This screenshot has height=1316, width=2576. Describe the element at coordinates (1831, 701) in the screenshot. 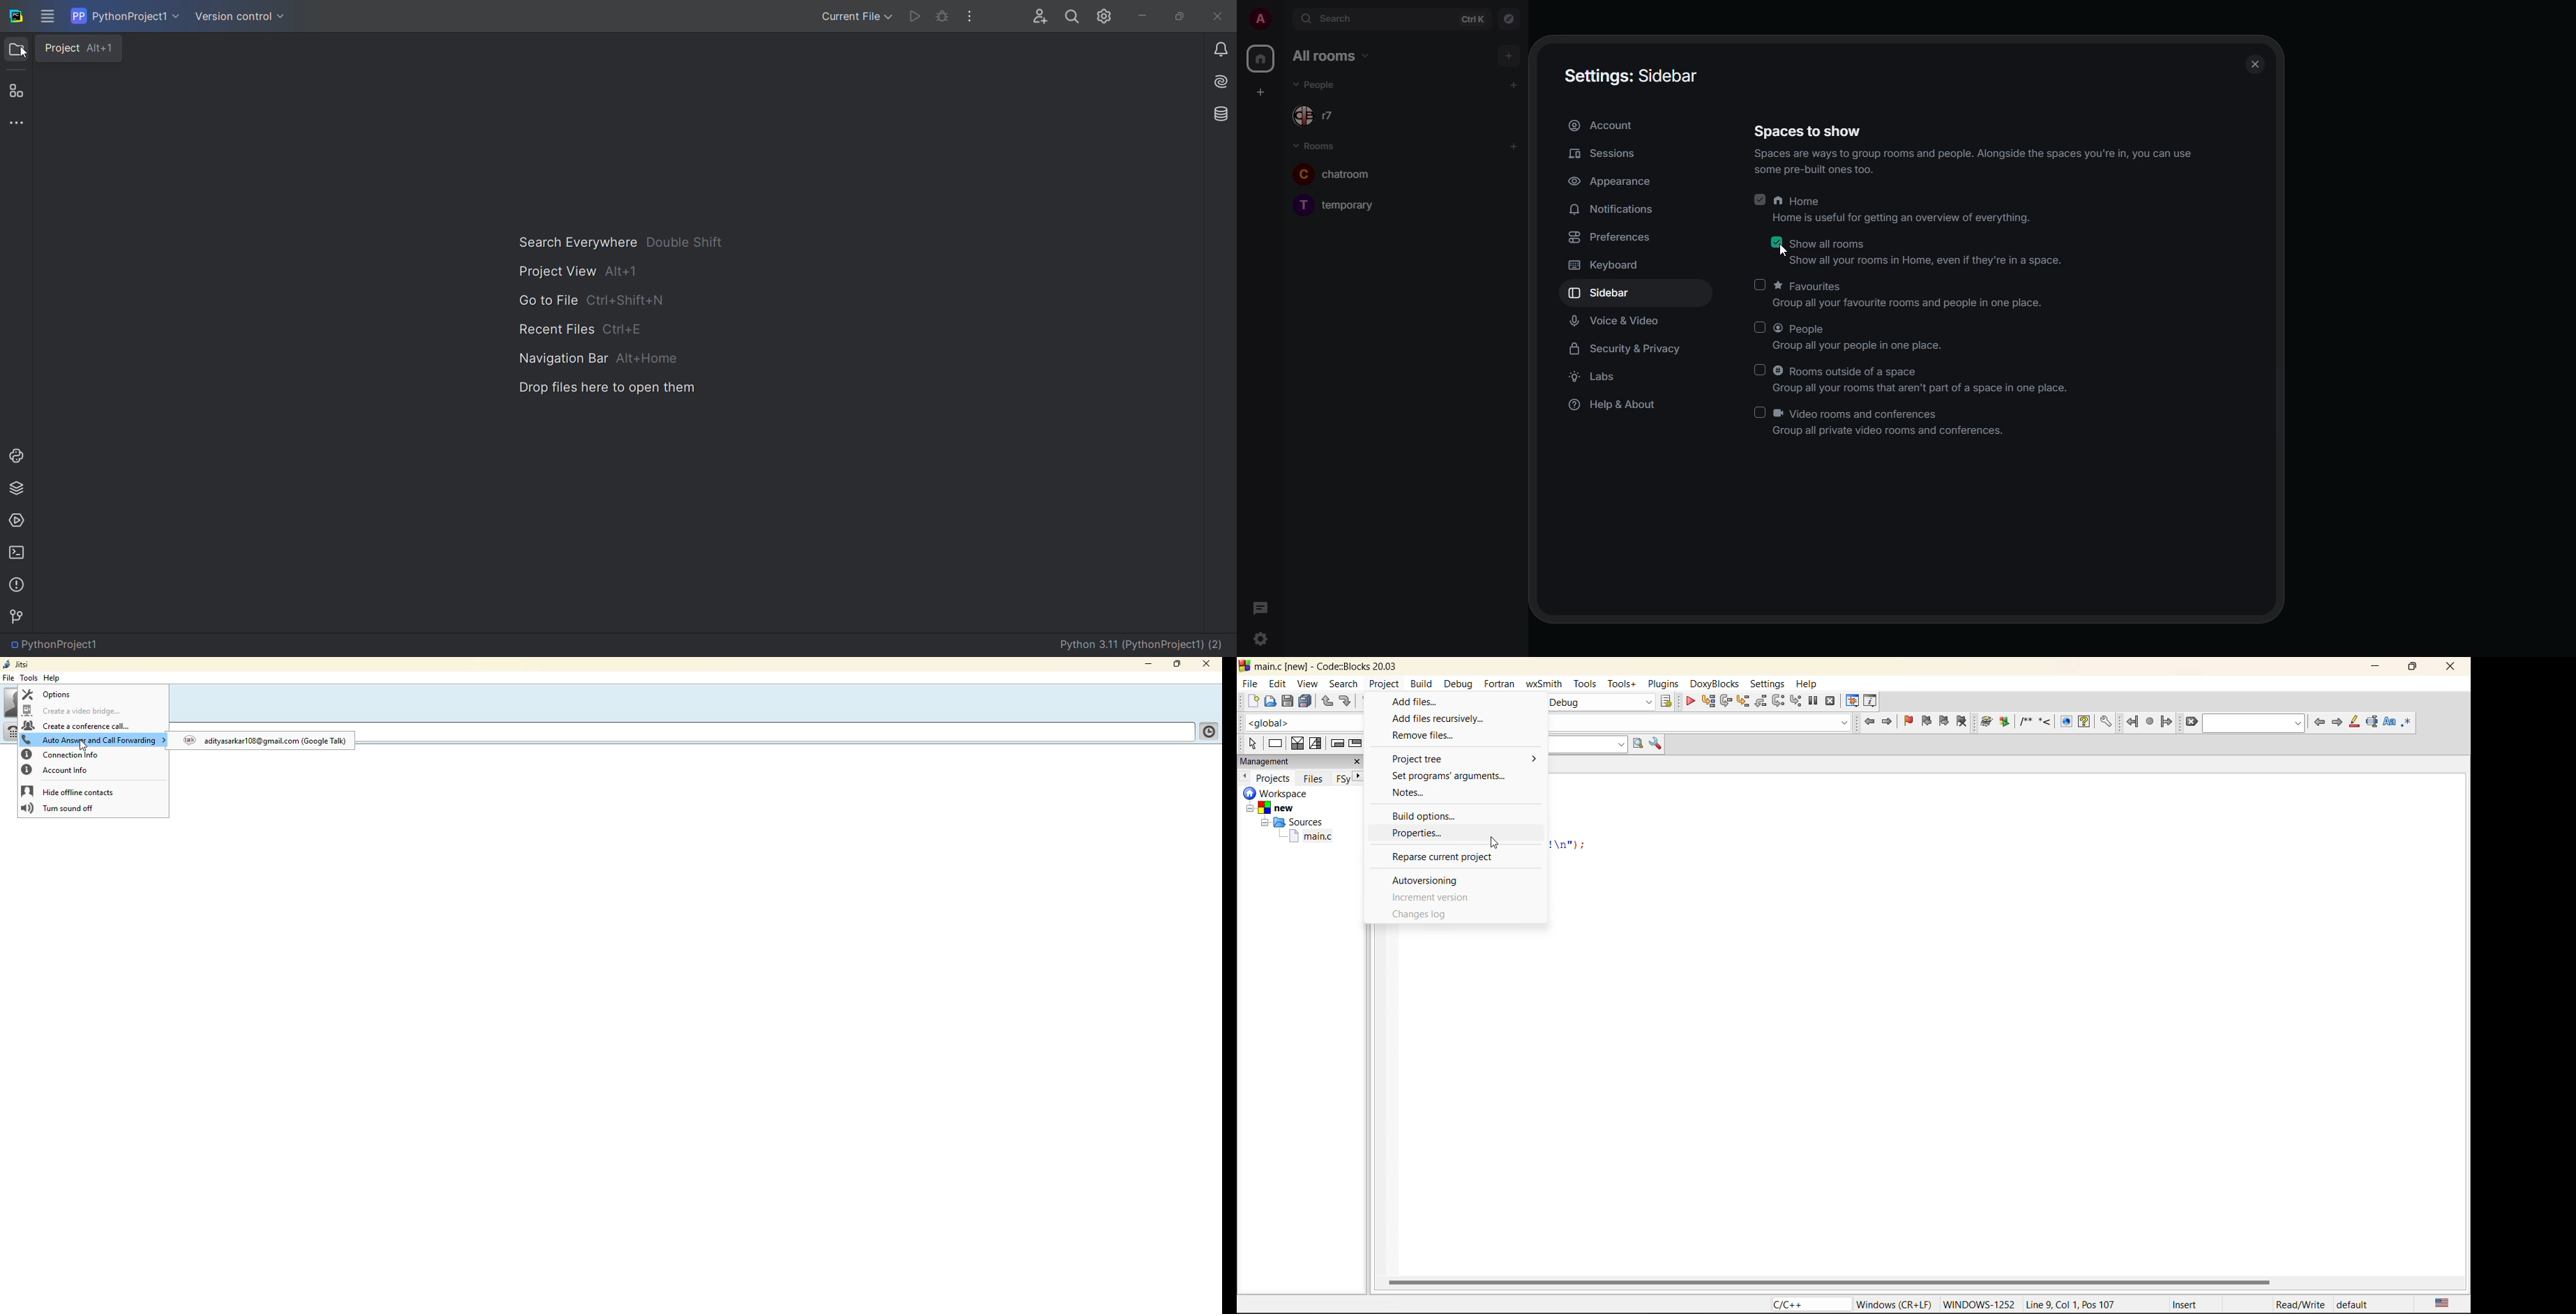

I see `stop debugger` at that location.